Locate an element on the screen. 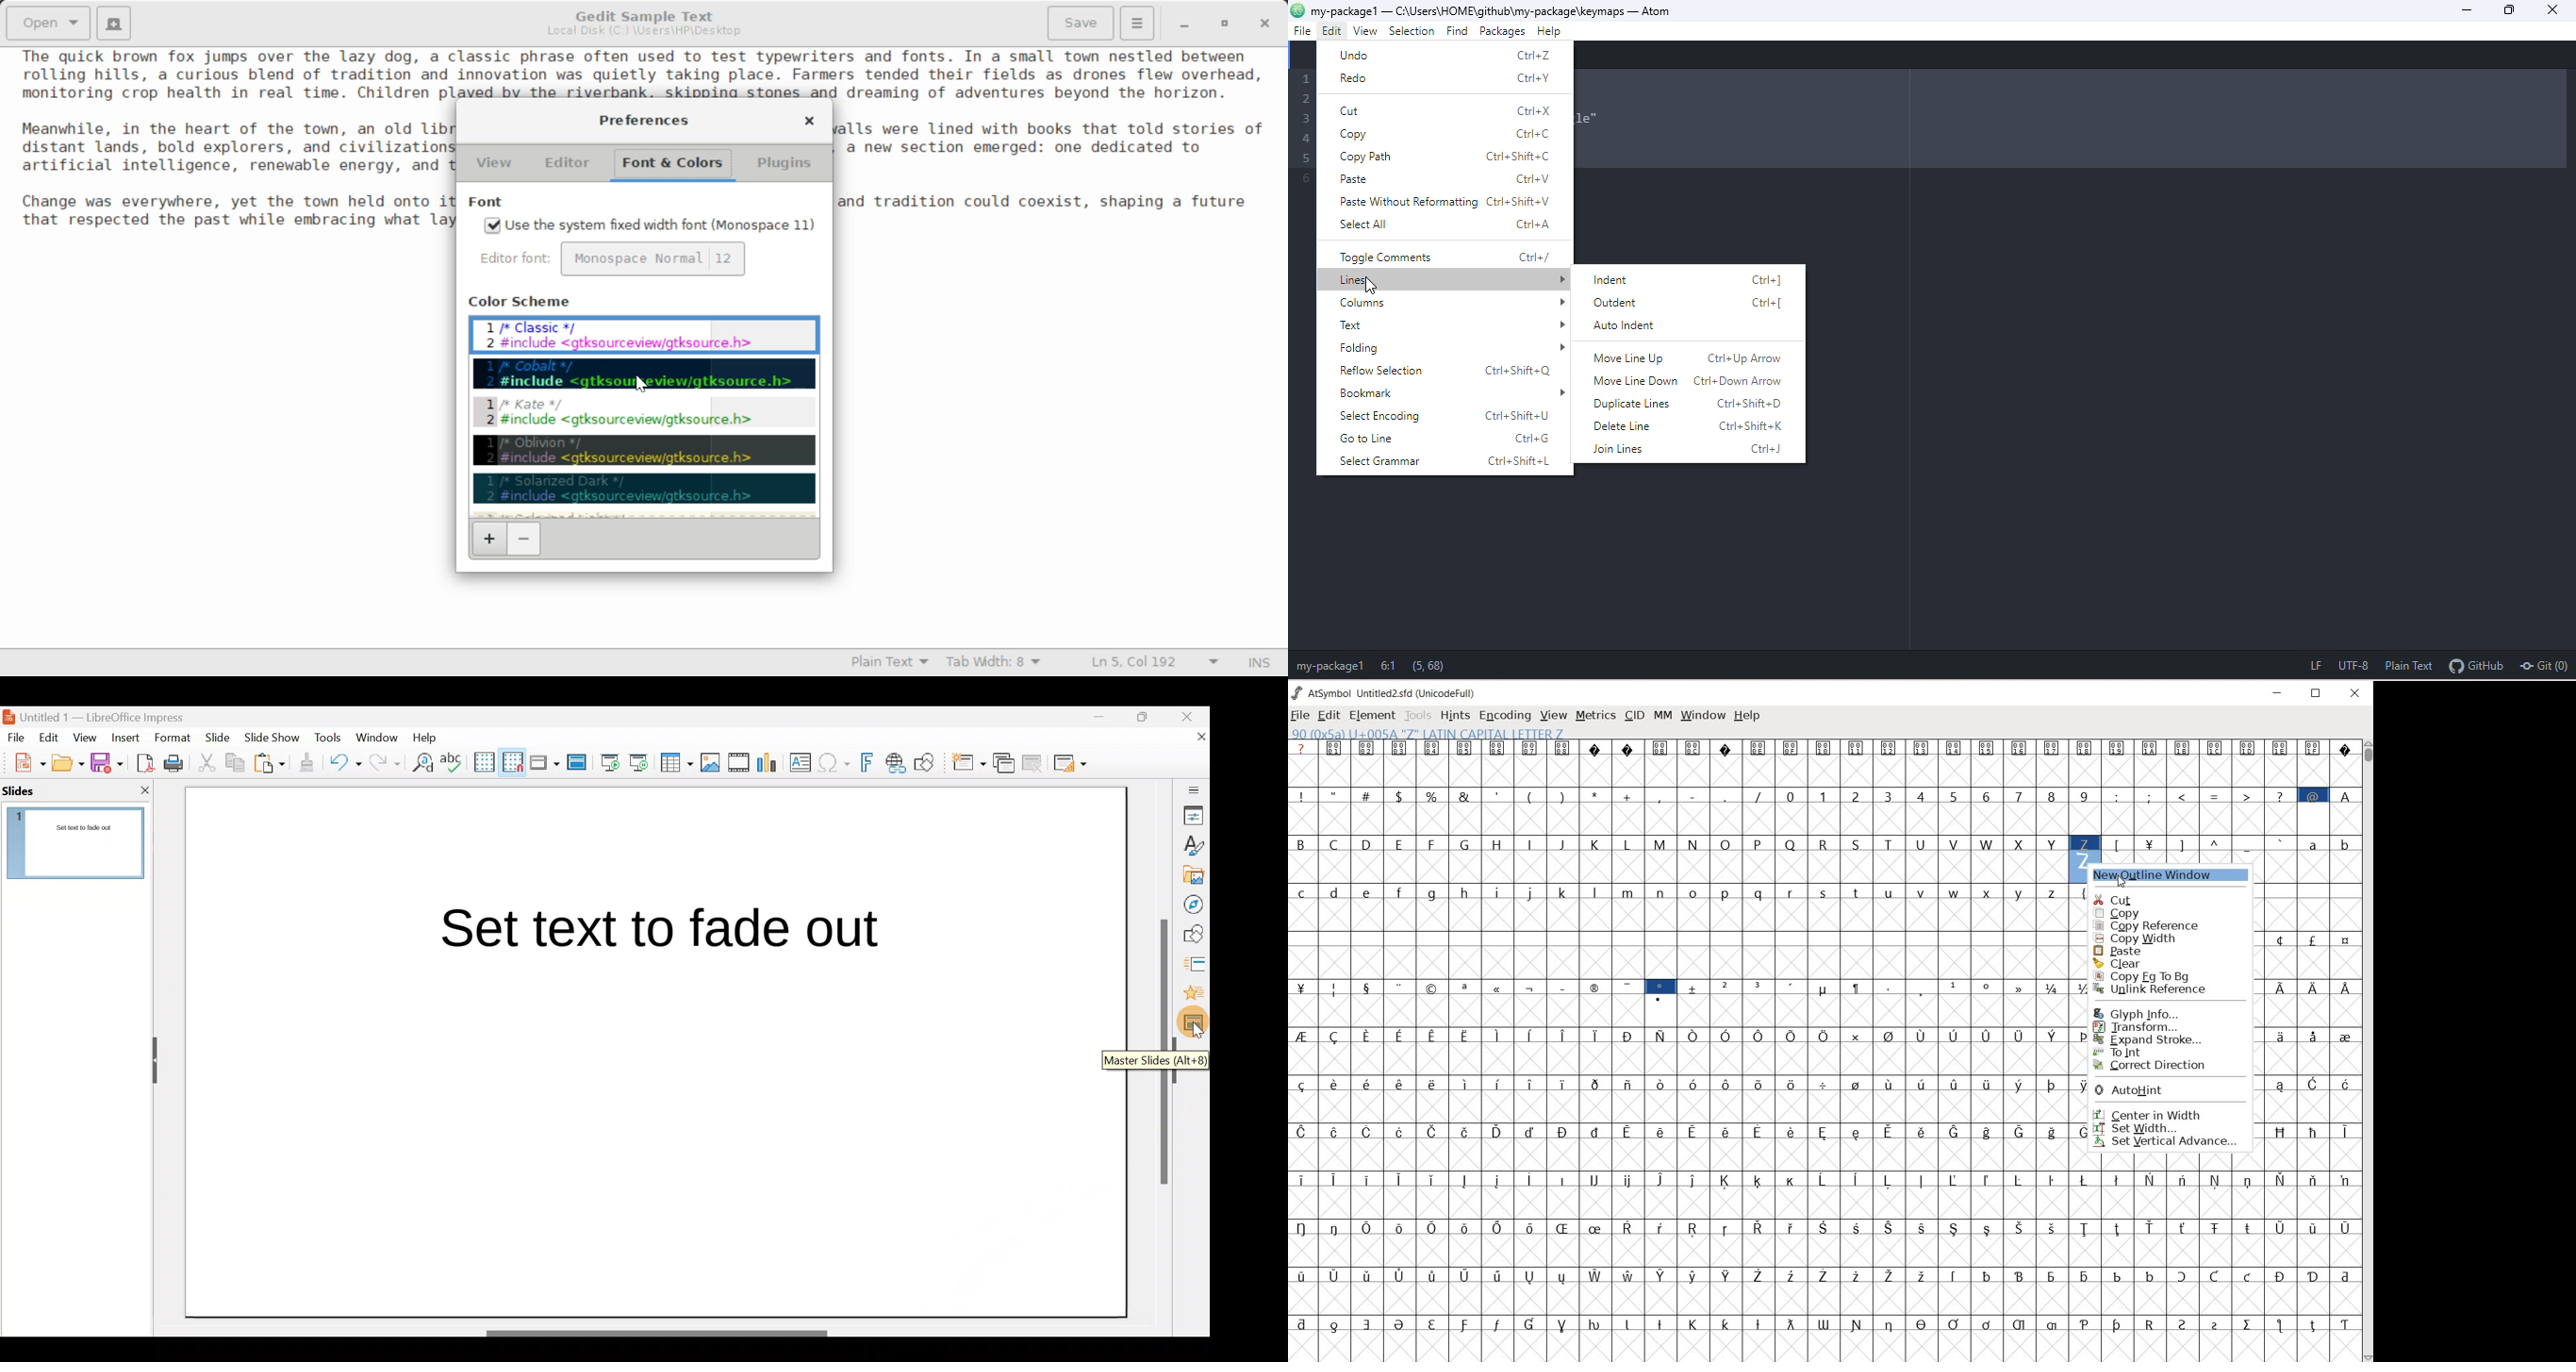 Image resolution: width=2576 pixels, height=1372 pixels. Oblivion Scheme is located at coordinates (645, 450).